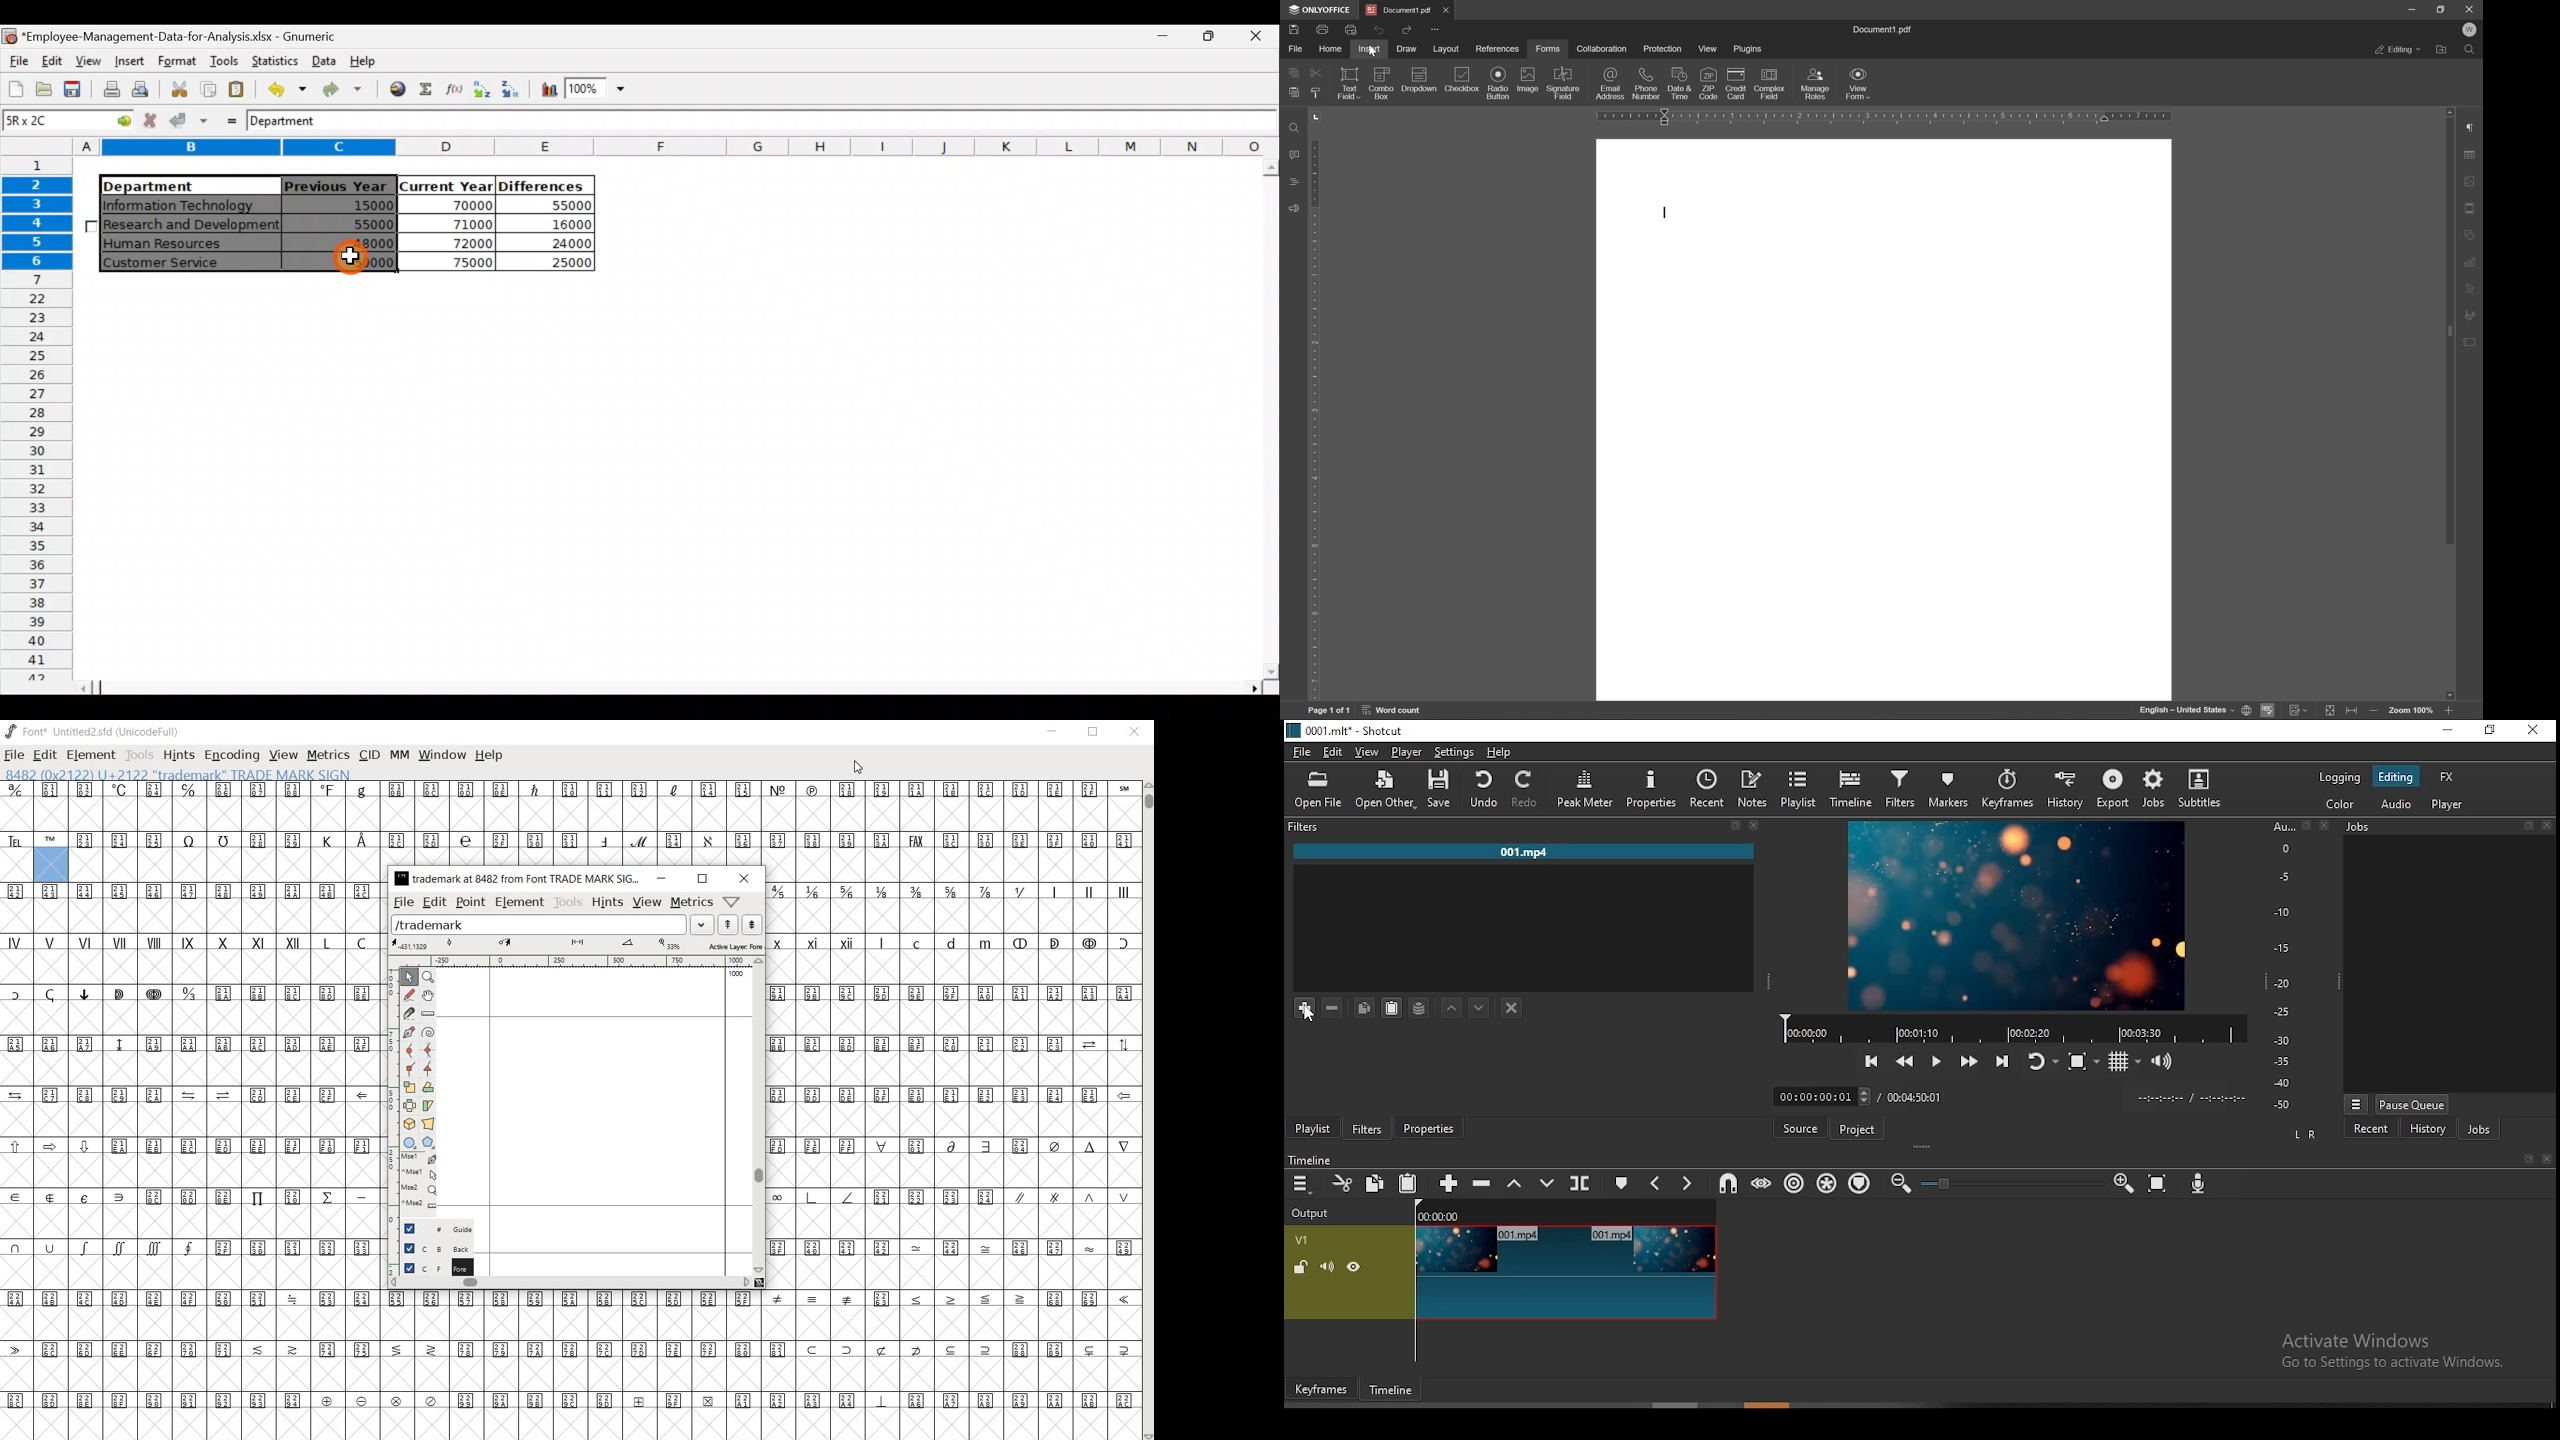 This screenshot has width=2576, height=1456. What do you see at coordinates (435, 902) in the screenshot?
I see `edit` at bounding box center [435, 902].